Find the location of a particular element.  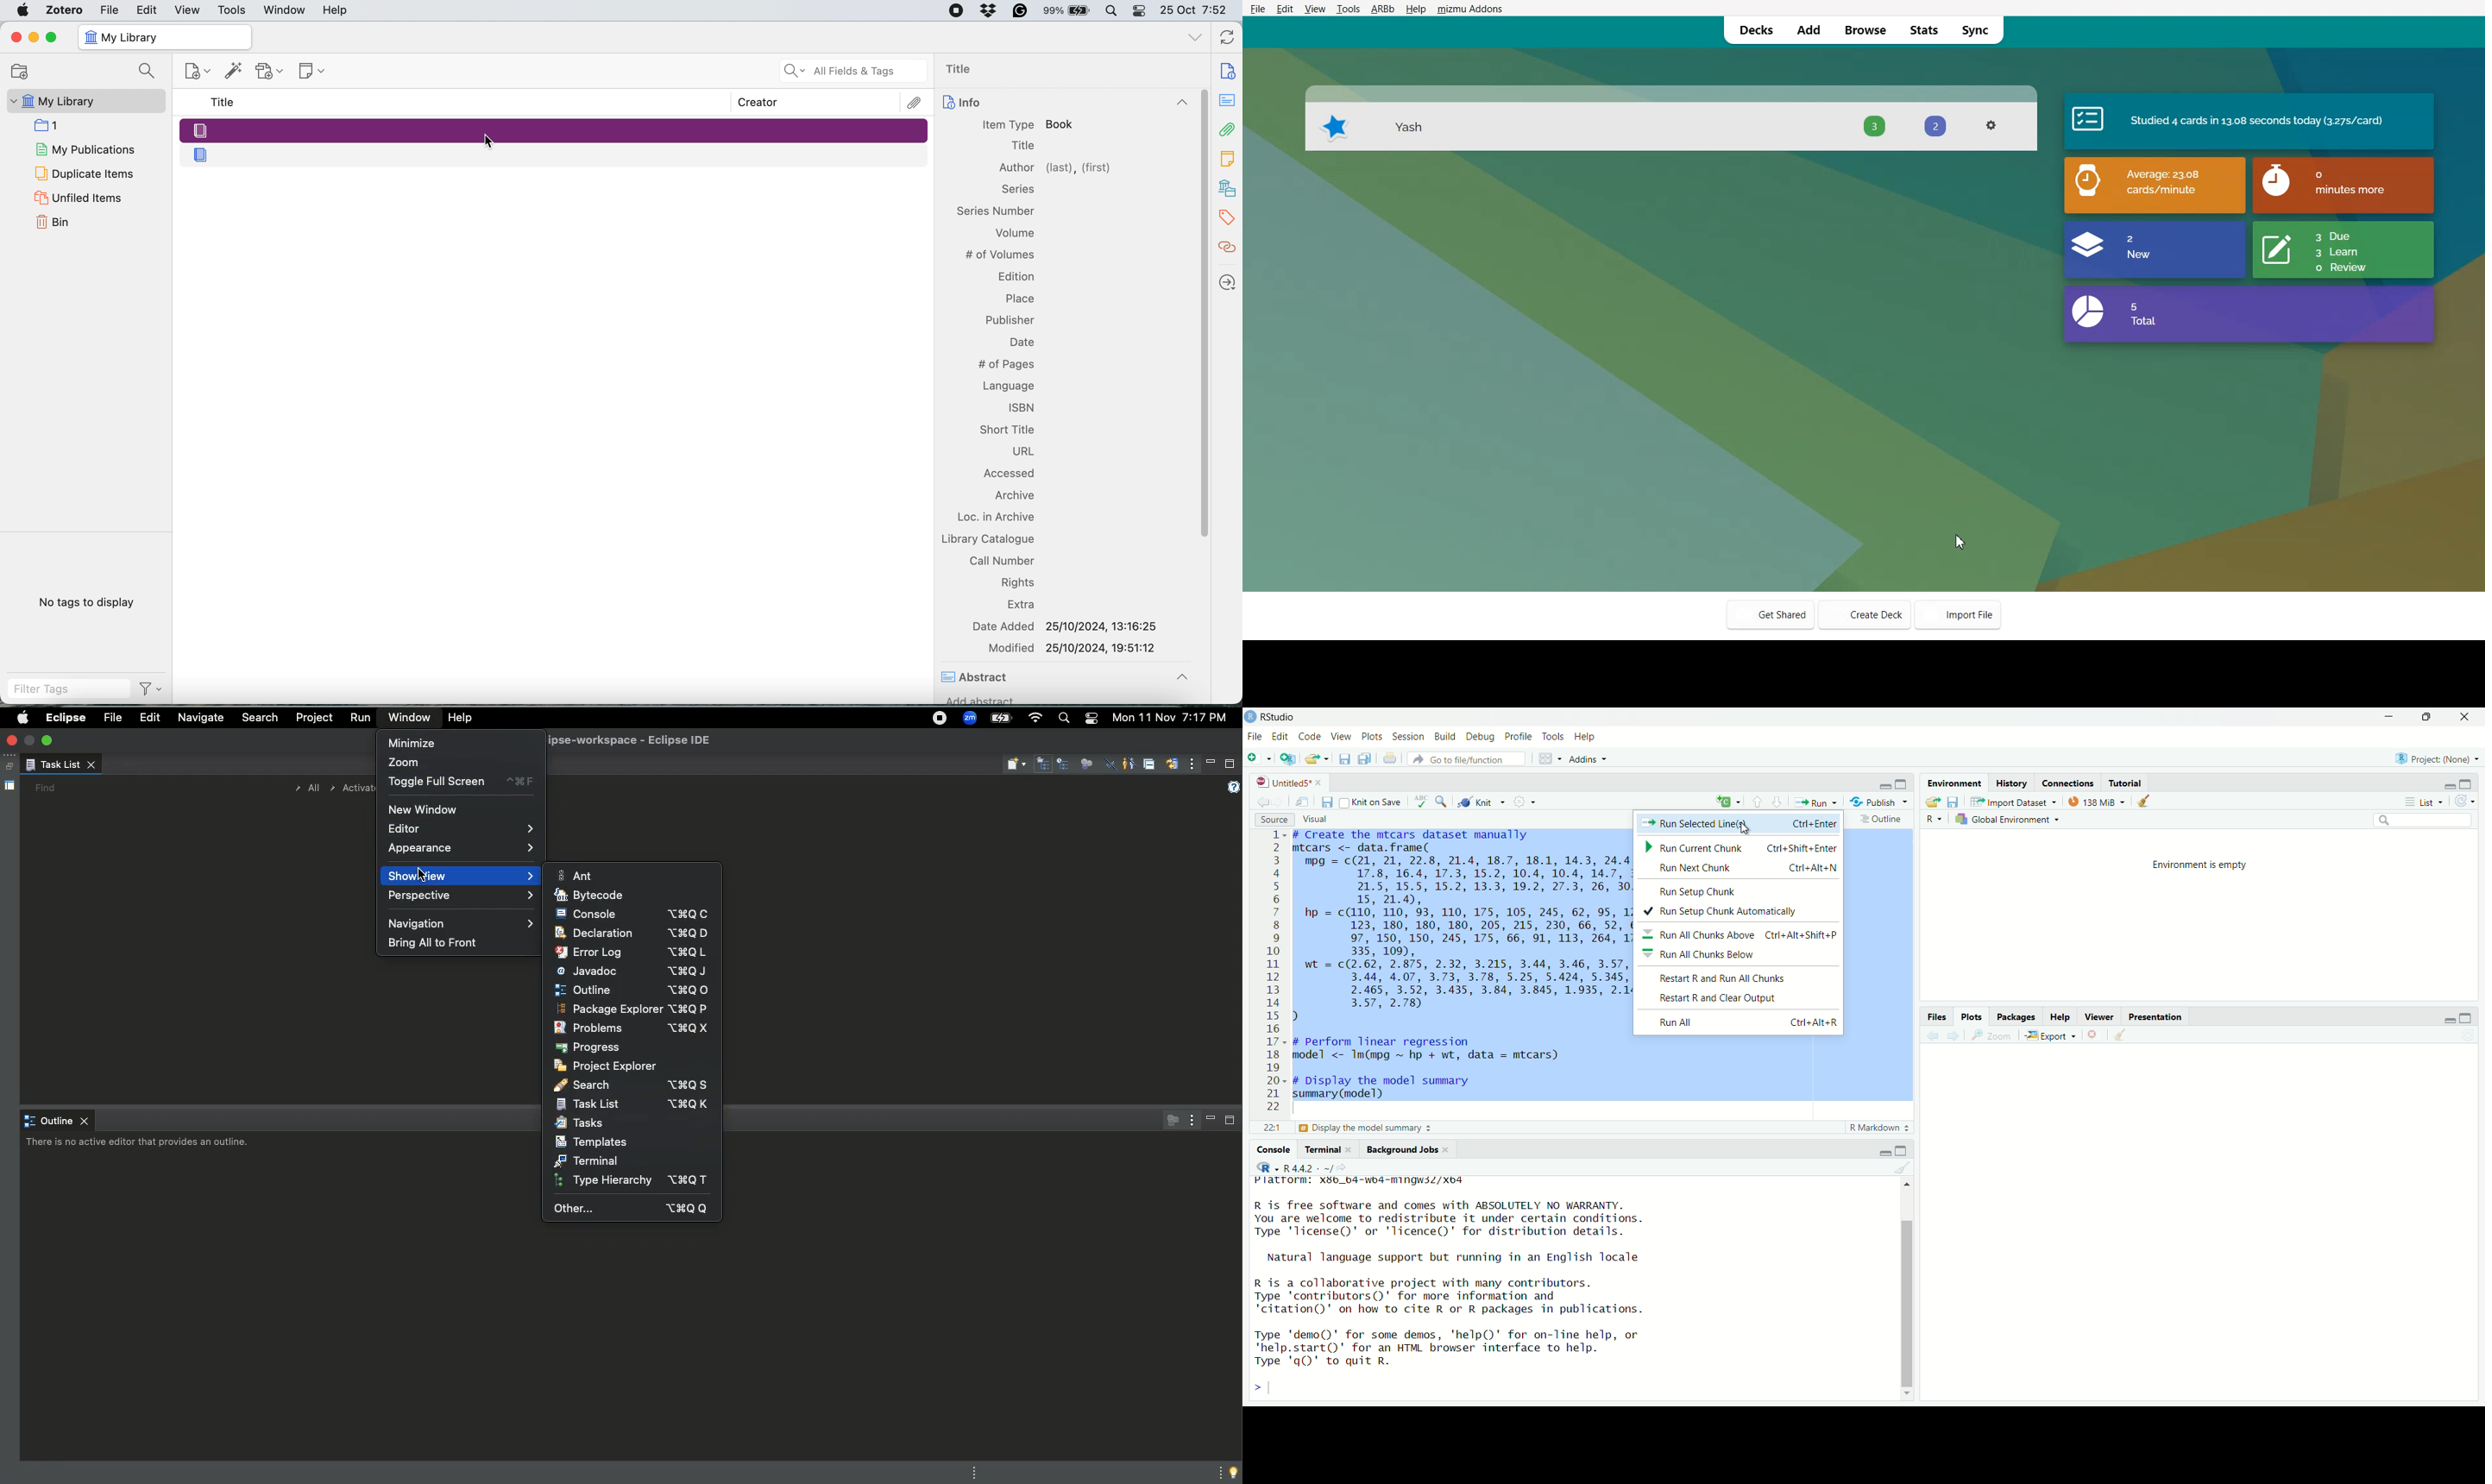

Abstract is located at coordinates (977, 678).